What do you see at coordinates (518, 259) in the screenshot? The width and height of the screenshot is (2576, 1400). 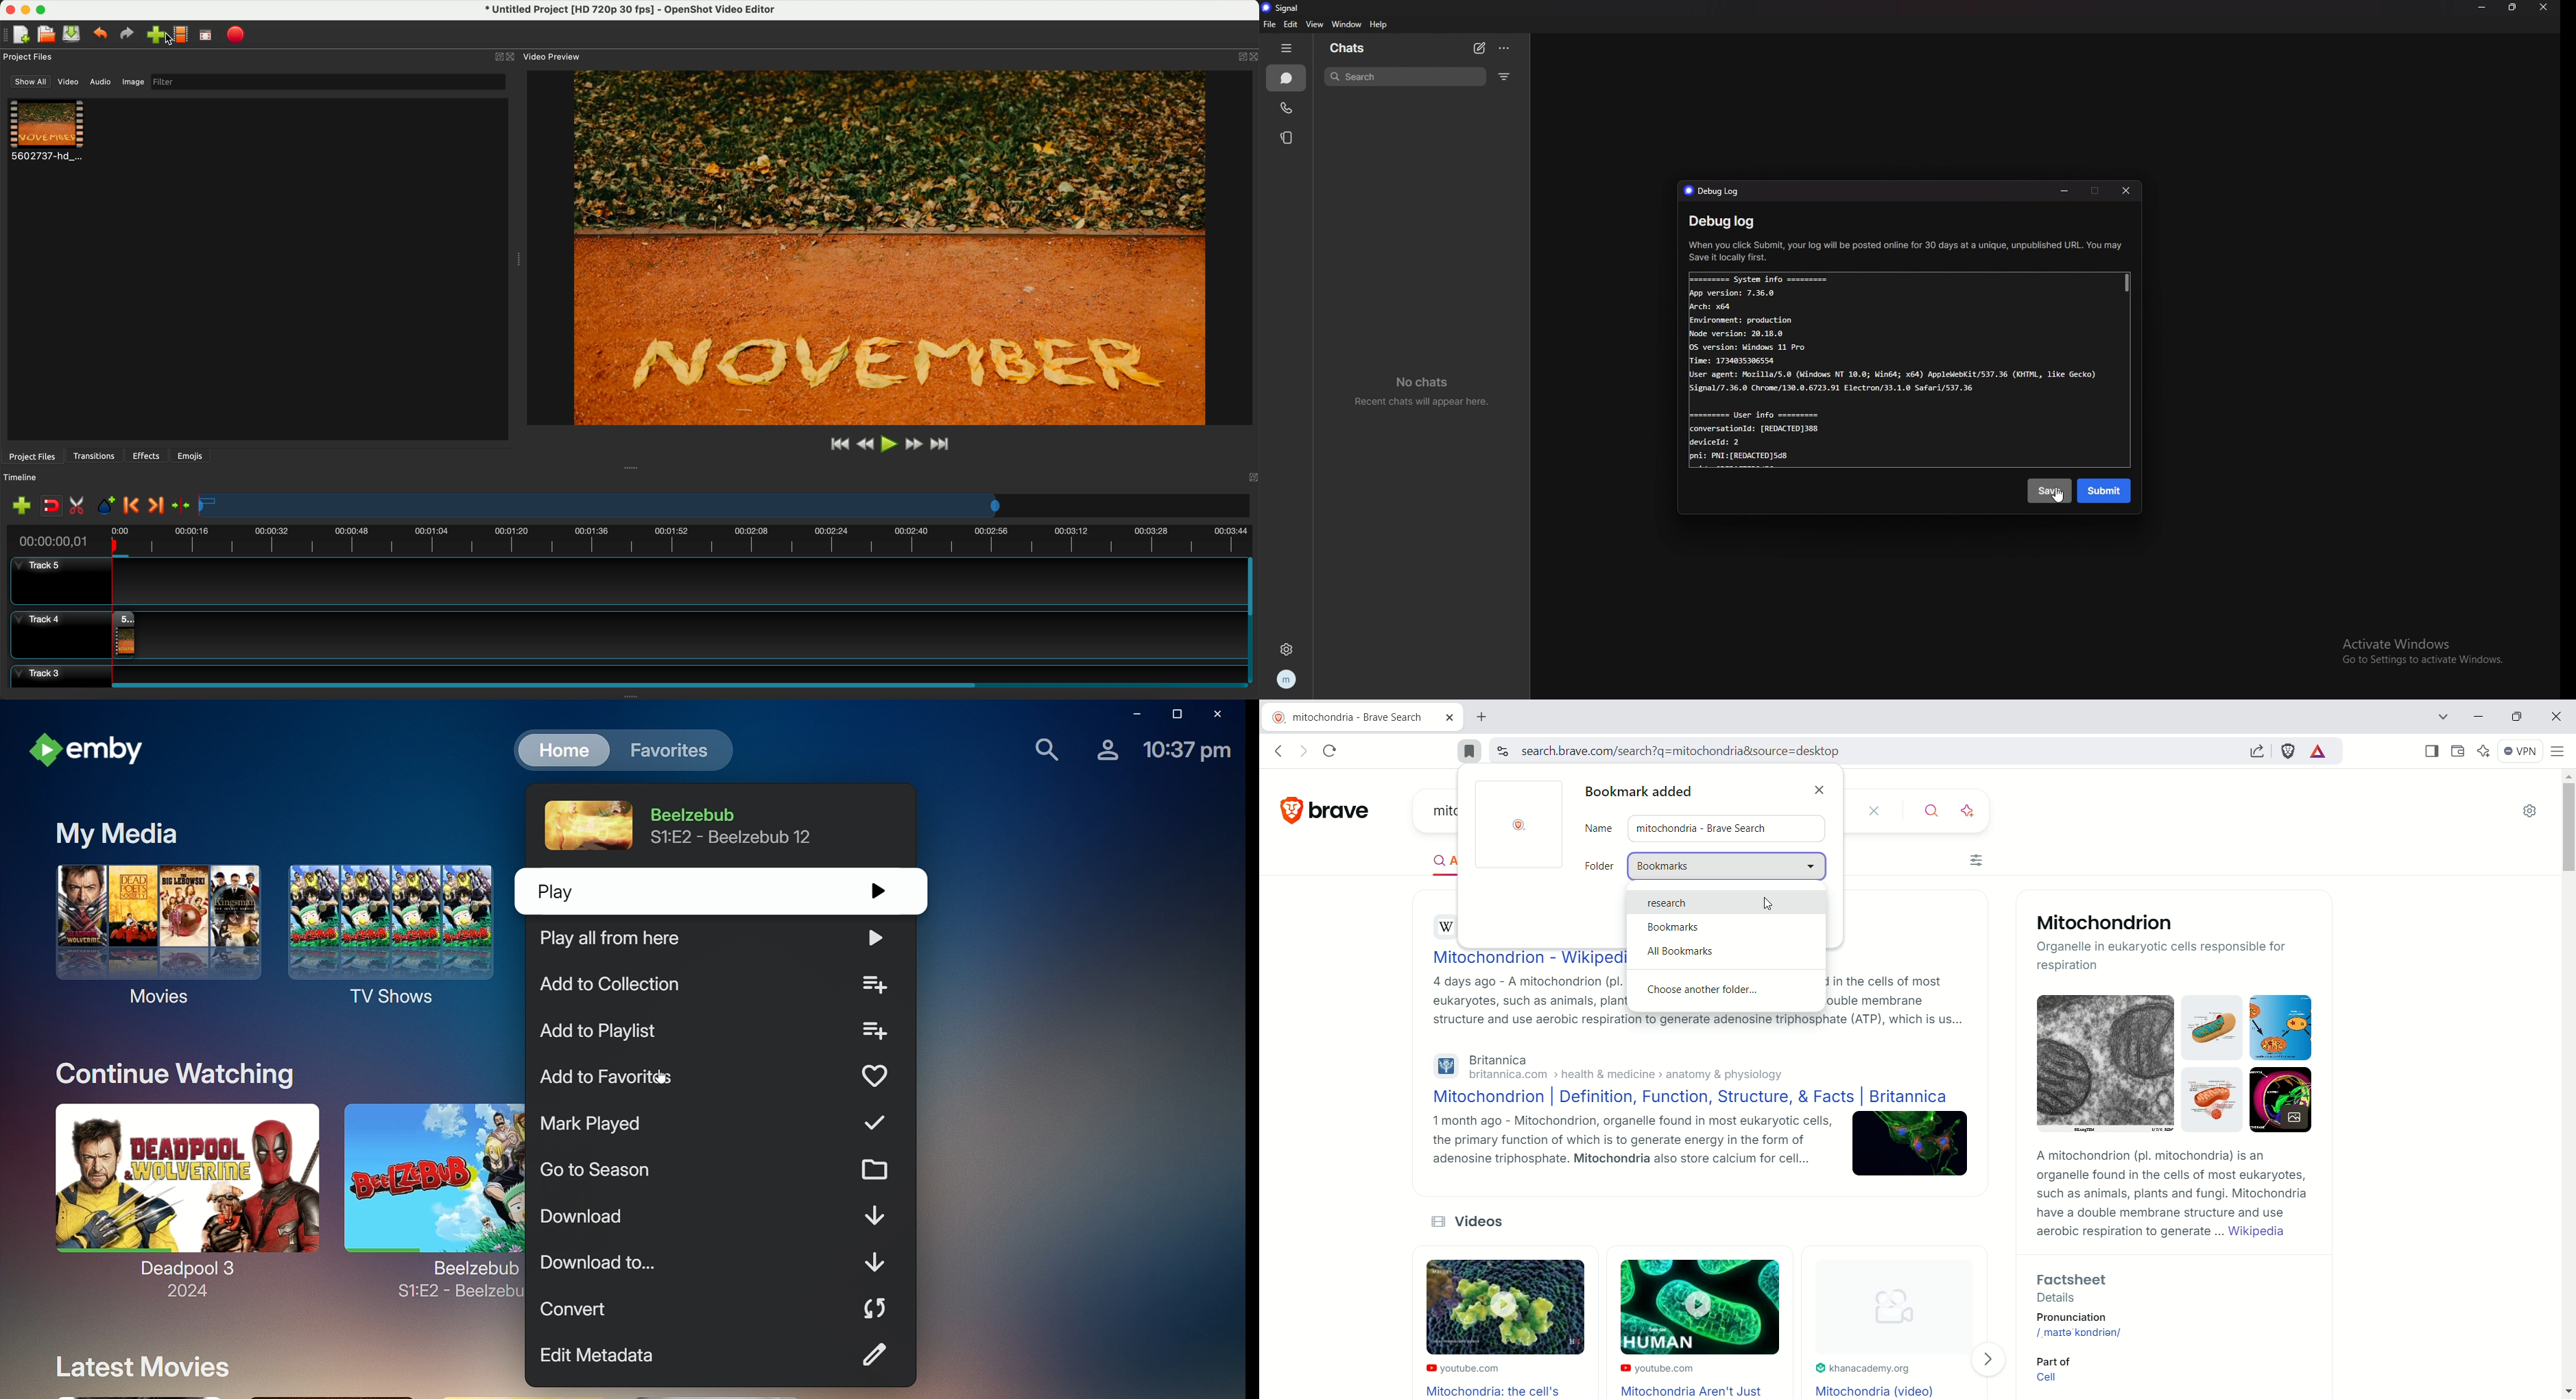 I see `Window Expanding` at bounding box center [518, 259].